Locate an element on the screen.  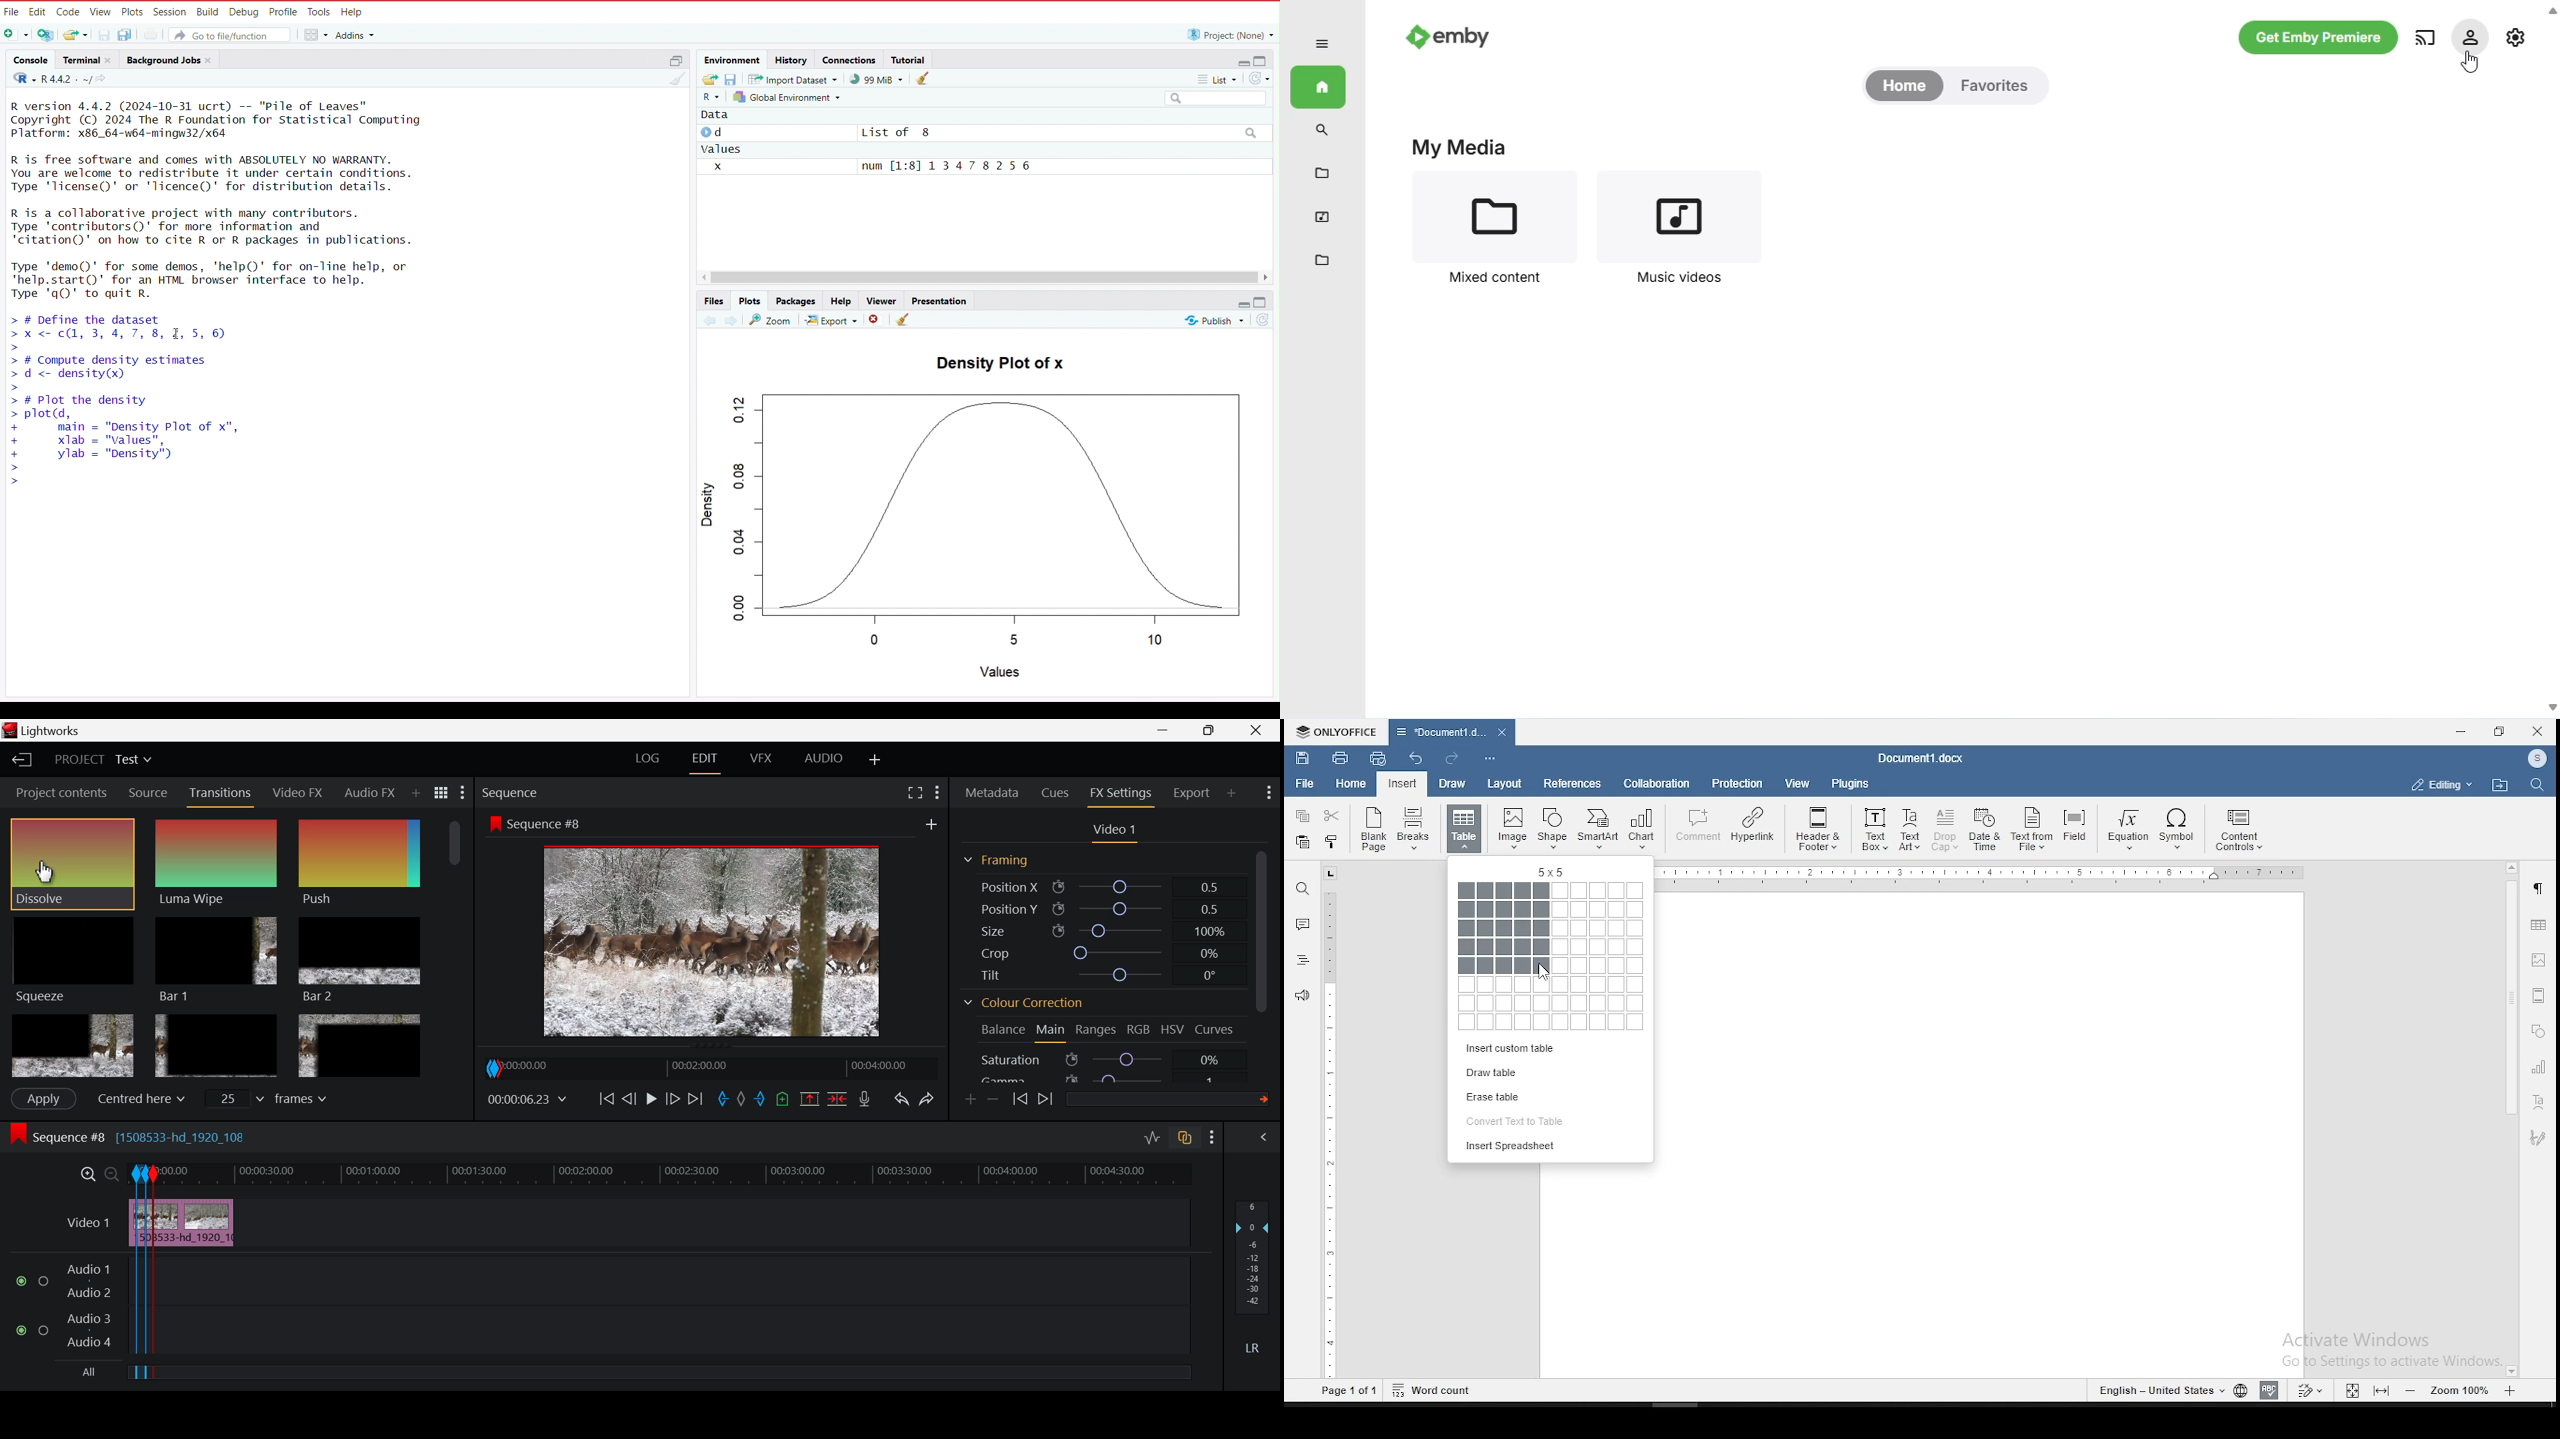
global environment is located at coordinates (789, 100).